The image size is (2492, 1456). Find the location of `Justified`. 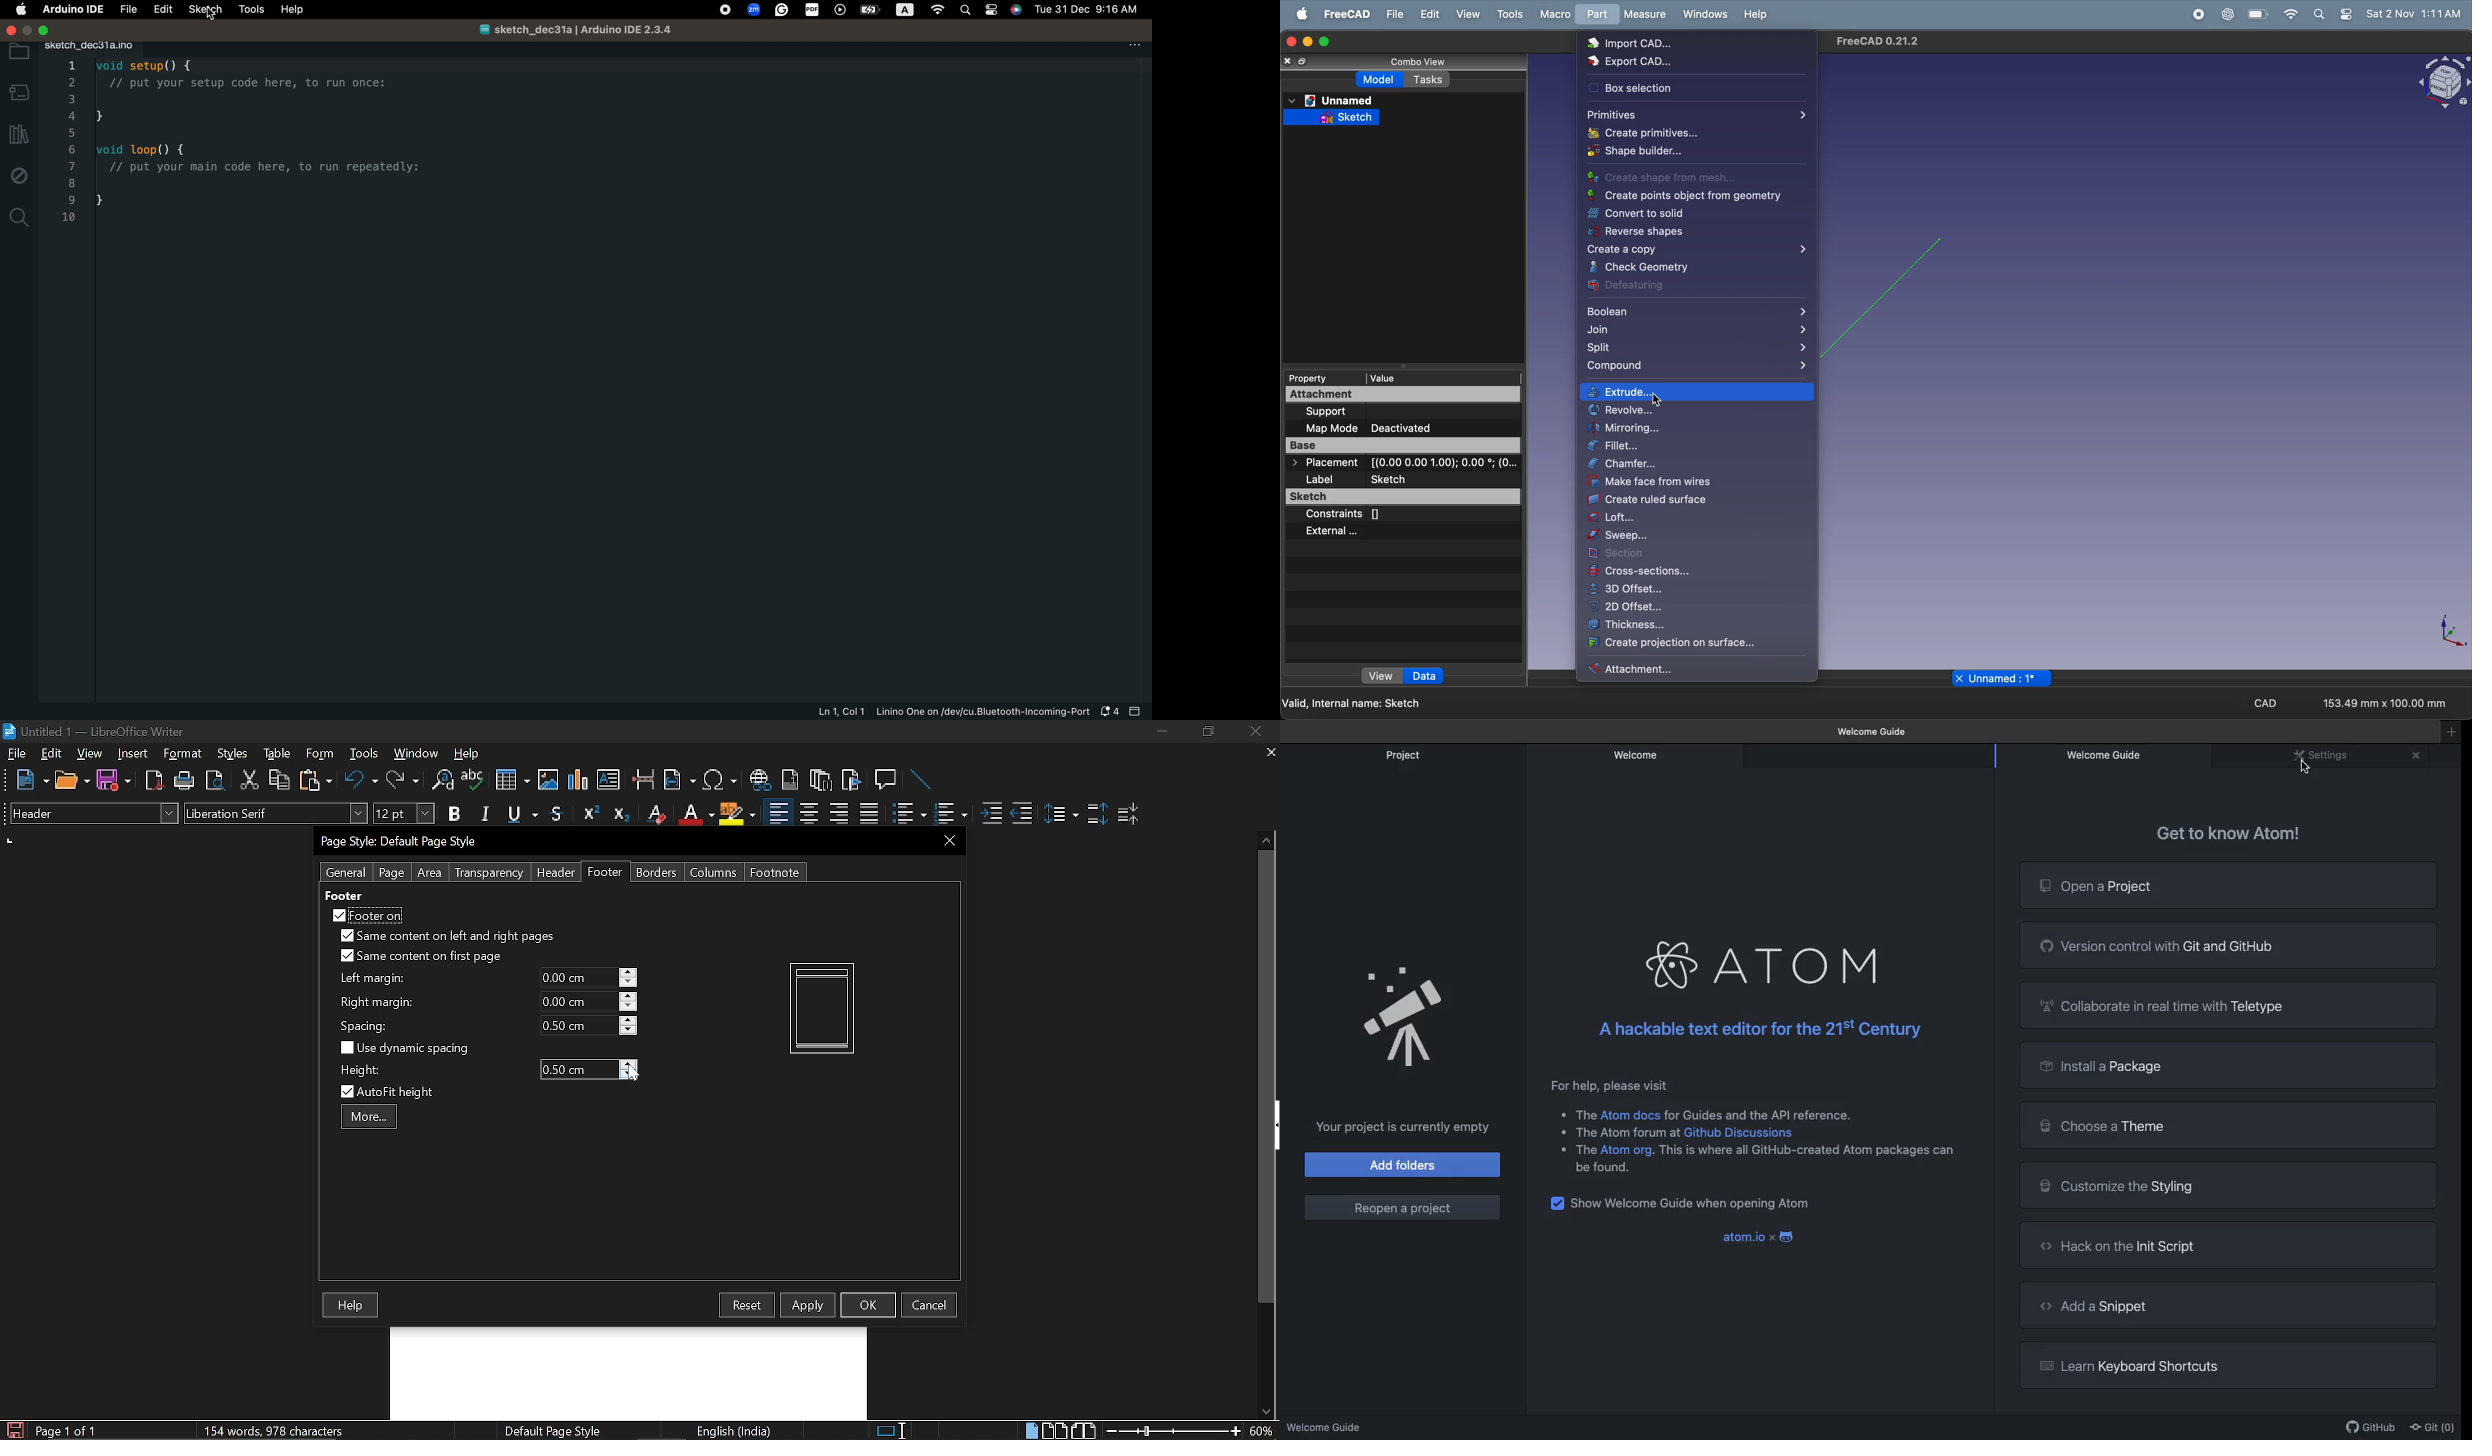

Justified is located at coordinates (870, 814).